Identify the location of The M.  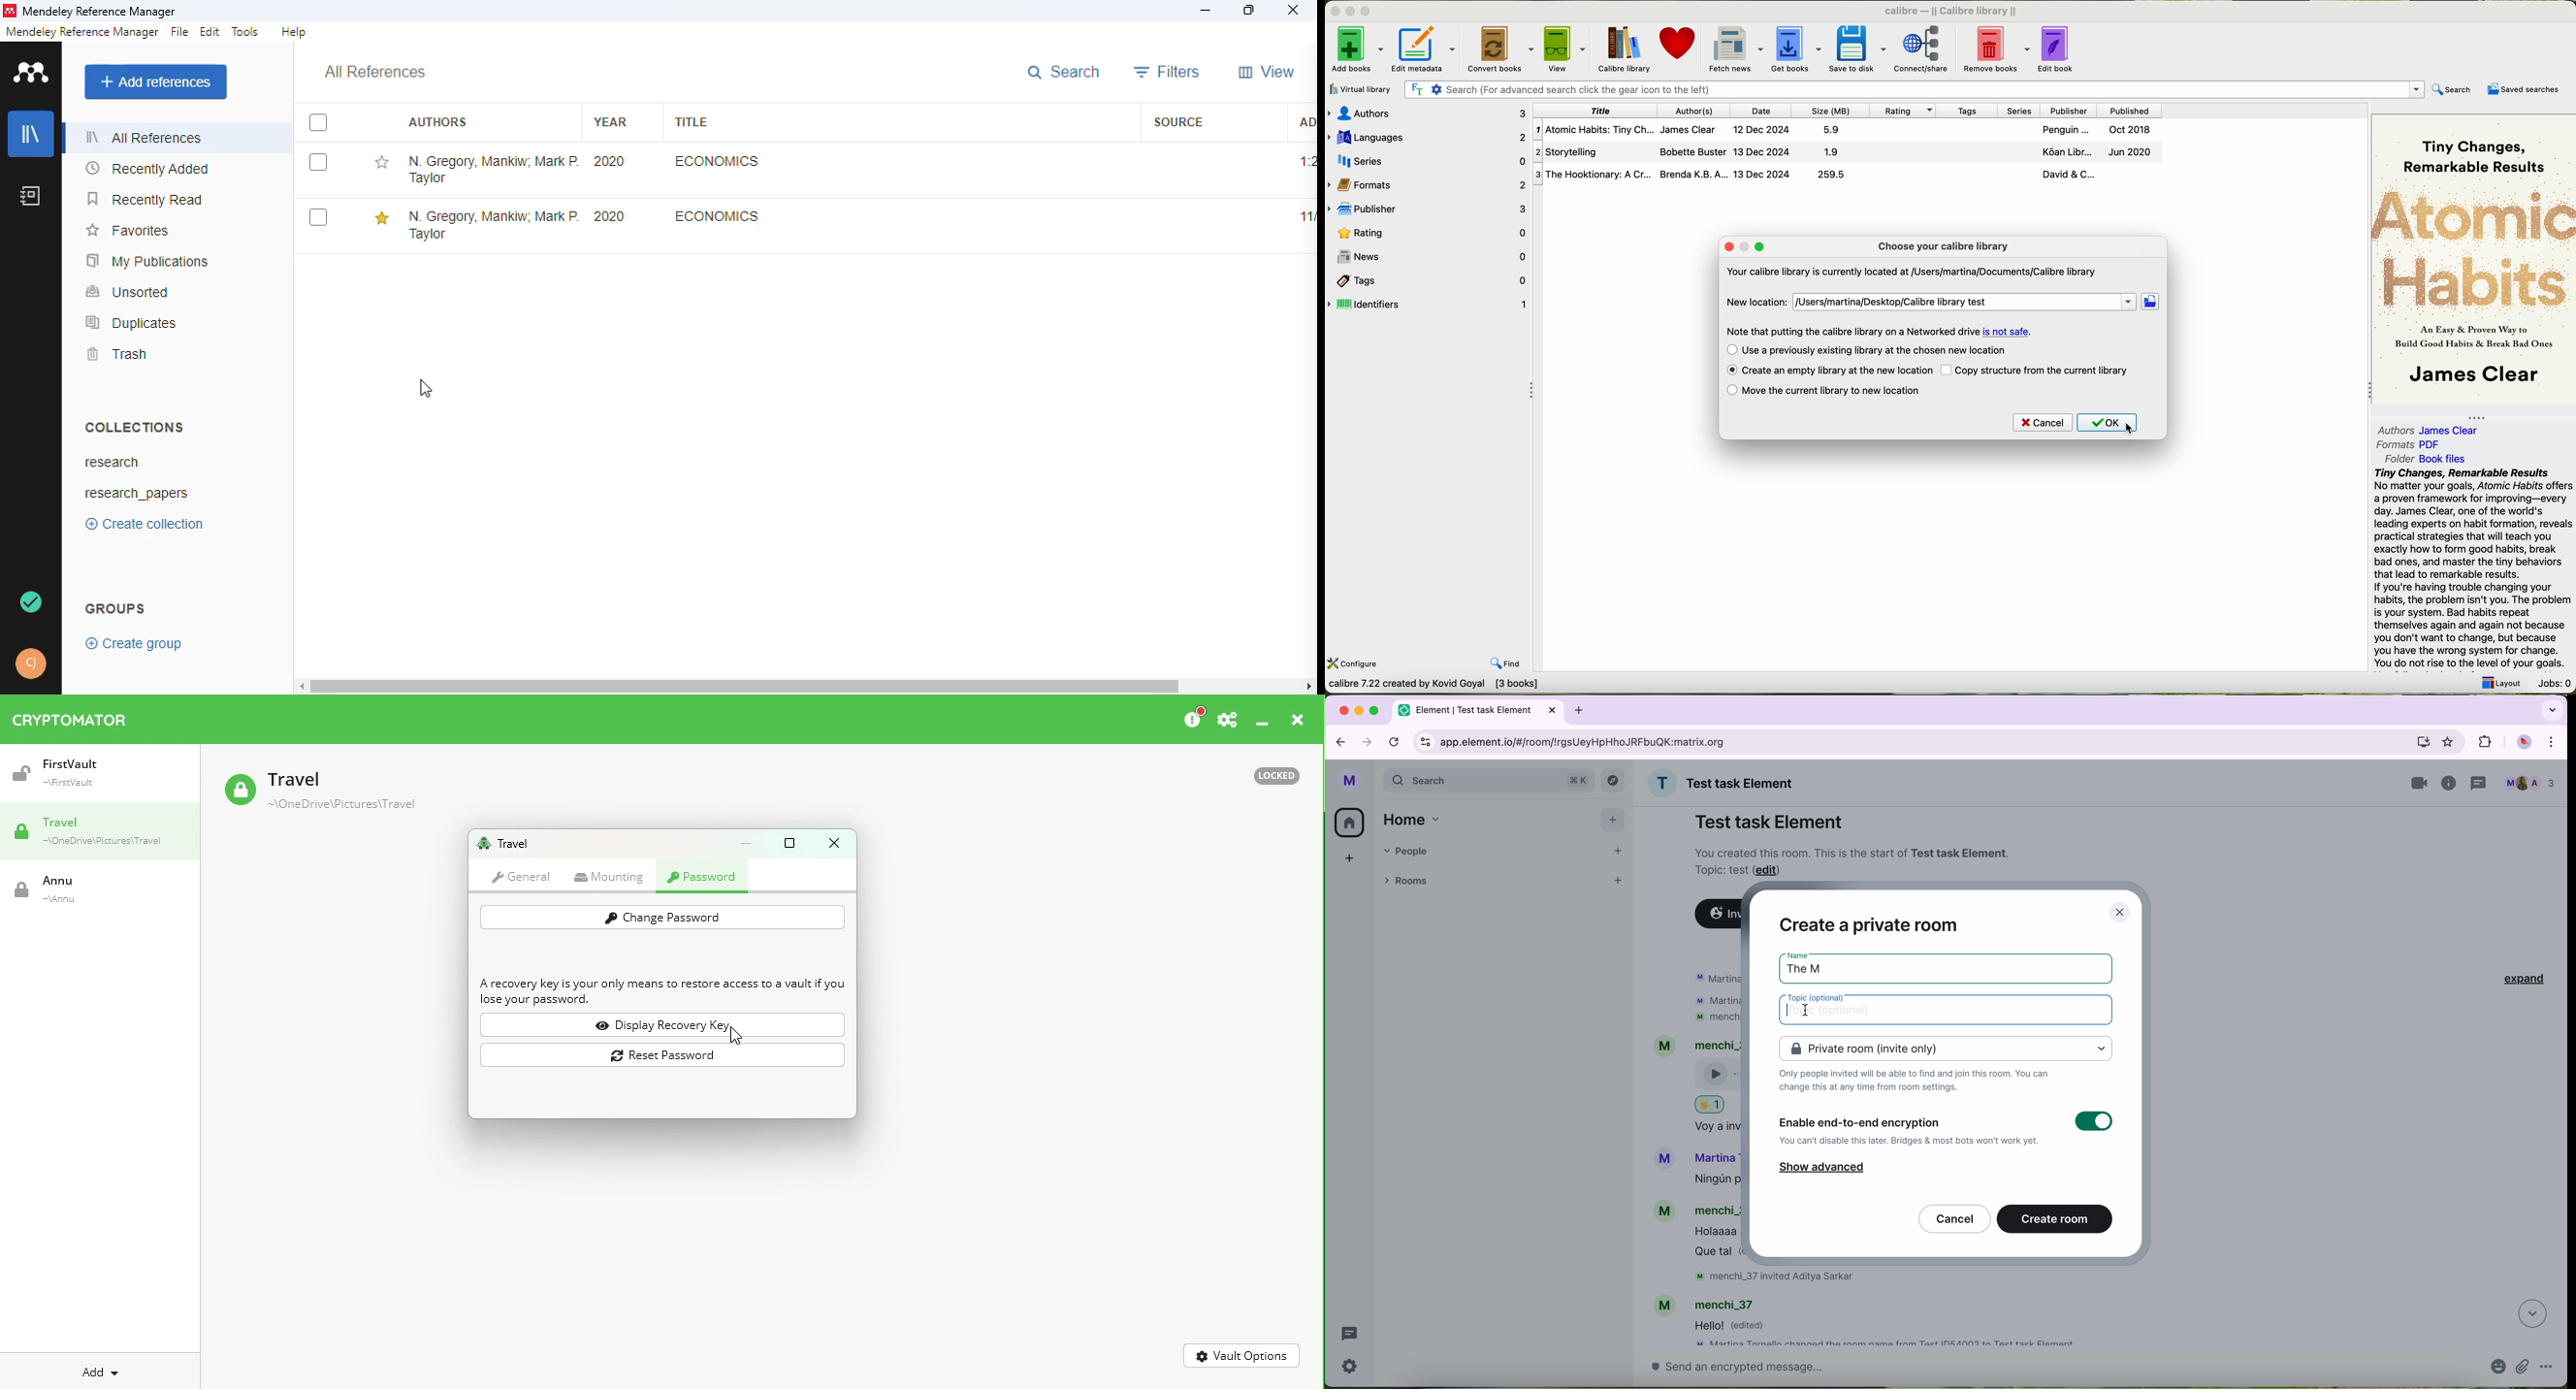
(1813, 966).